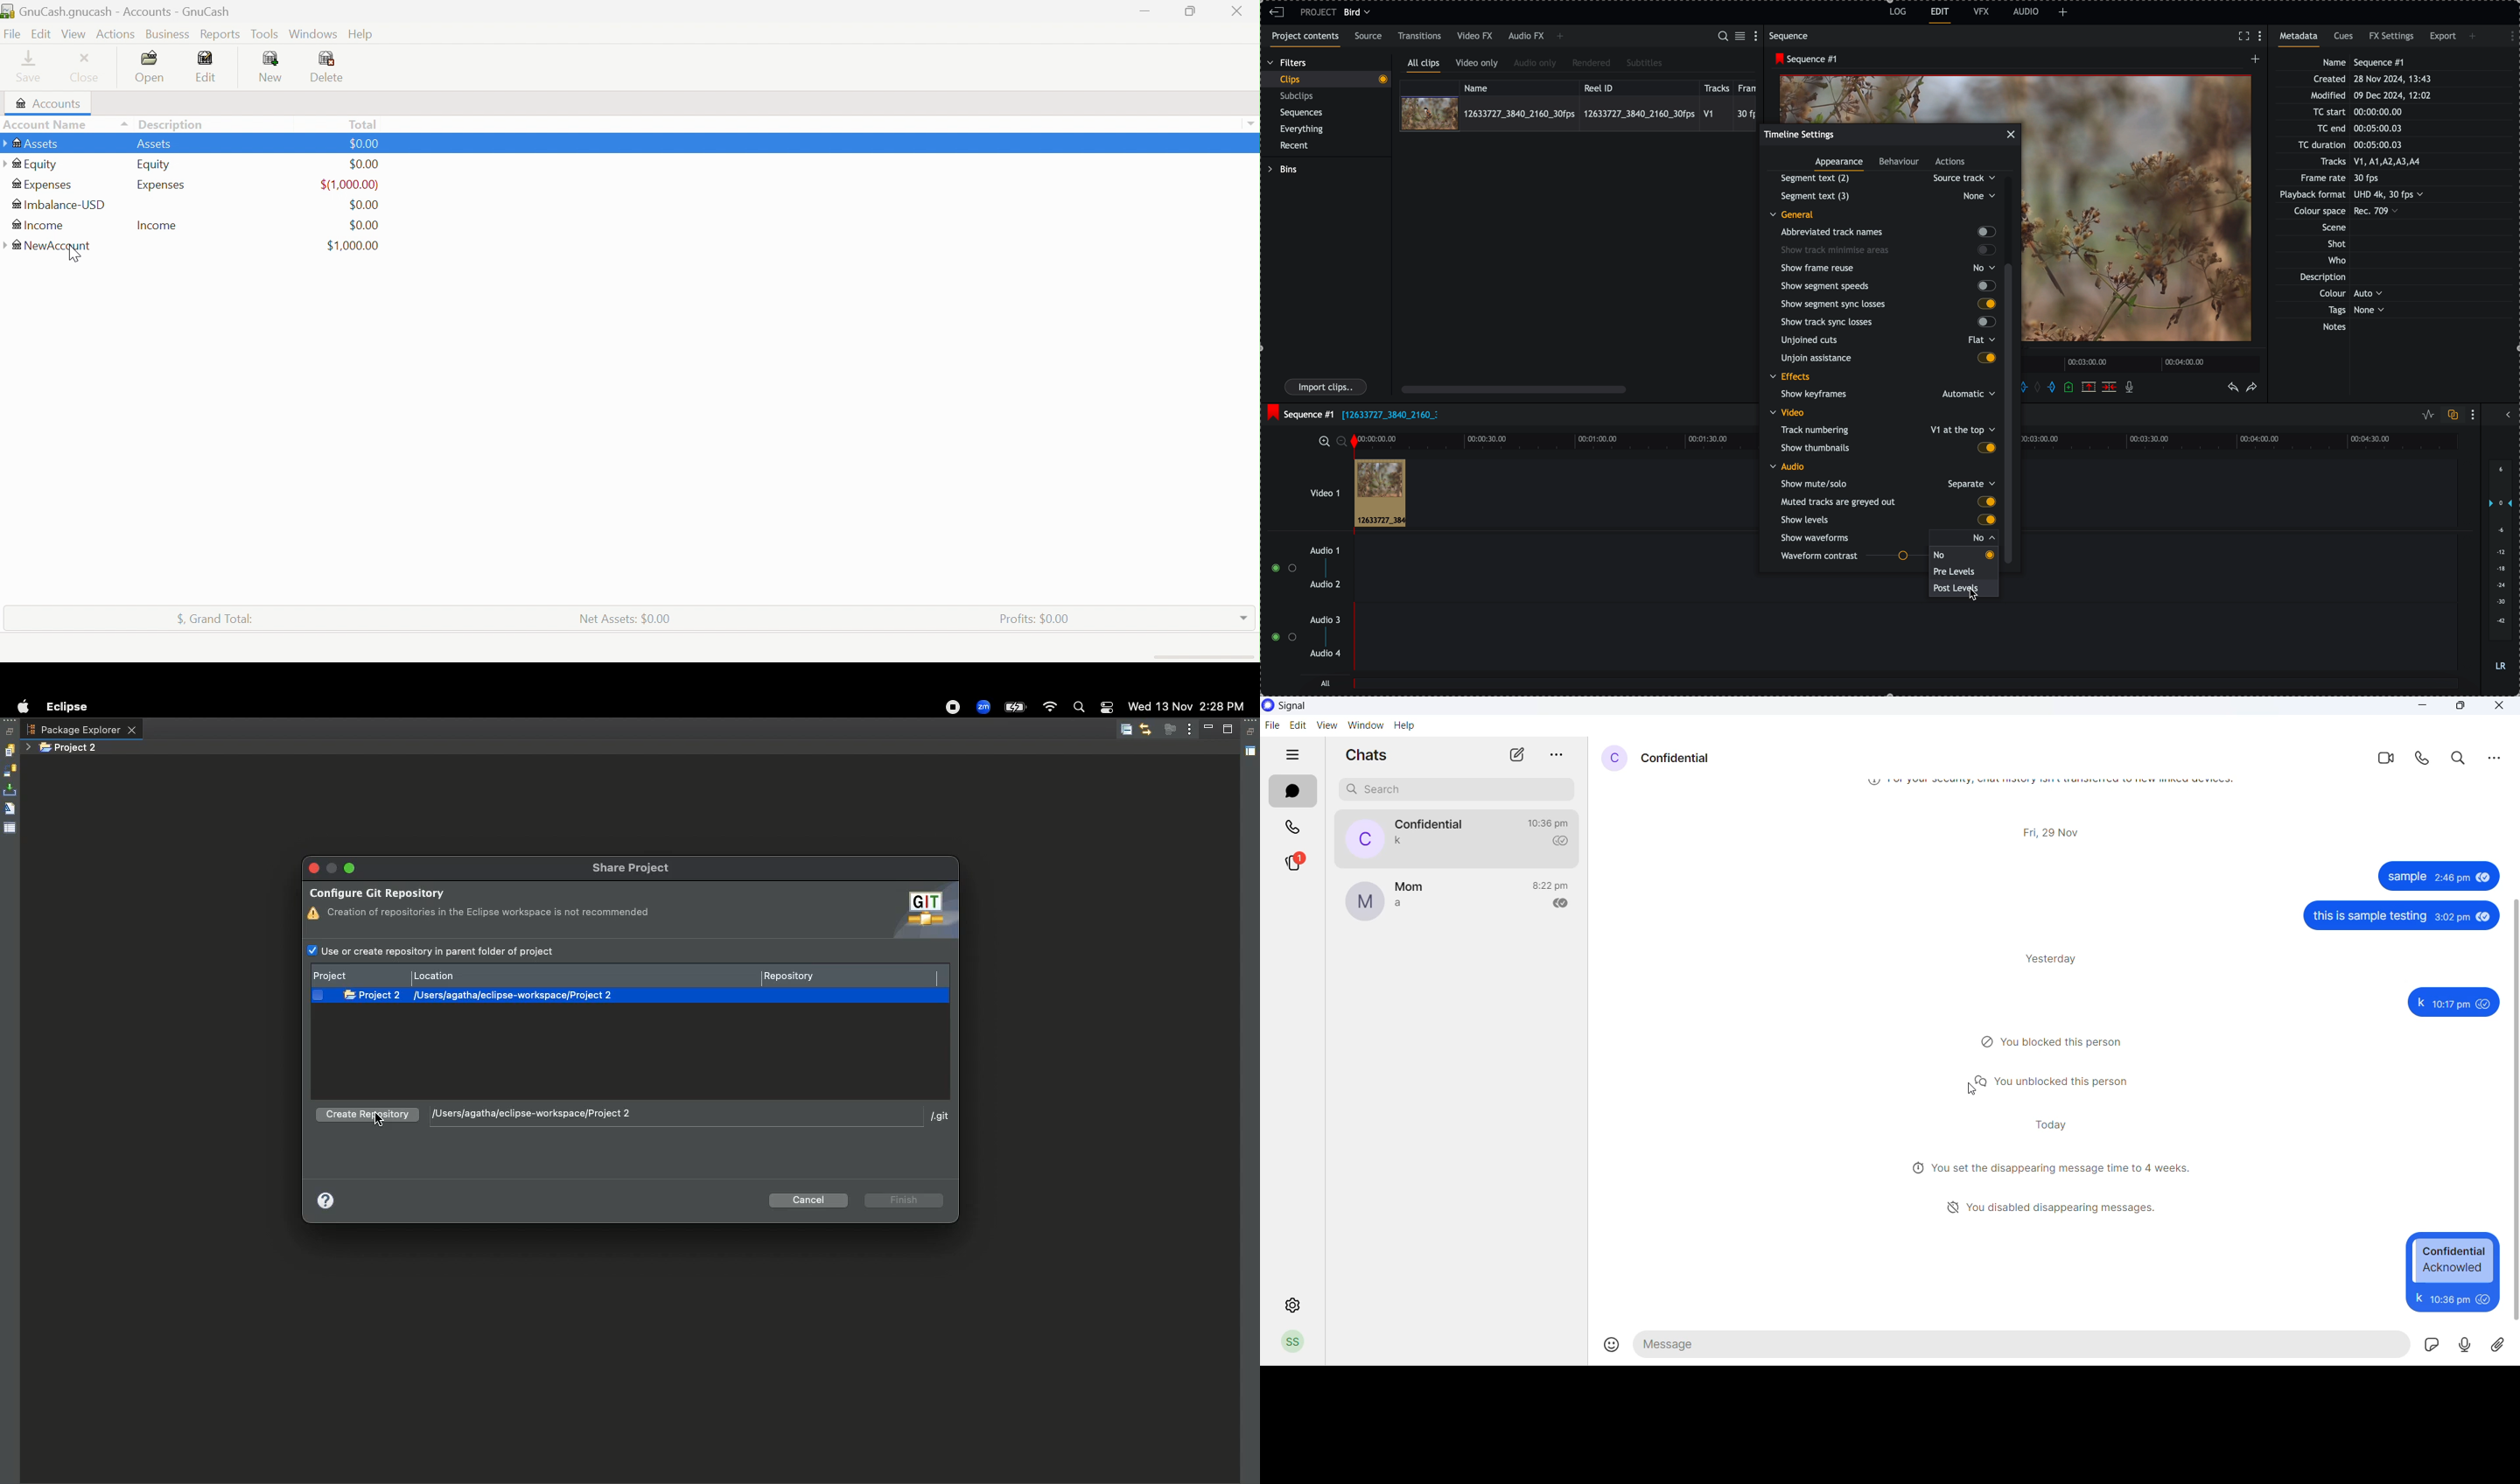  I want to click on scroll bar, so click(1514, 389).